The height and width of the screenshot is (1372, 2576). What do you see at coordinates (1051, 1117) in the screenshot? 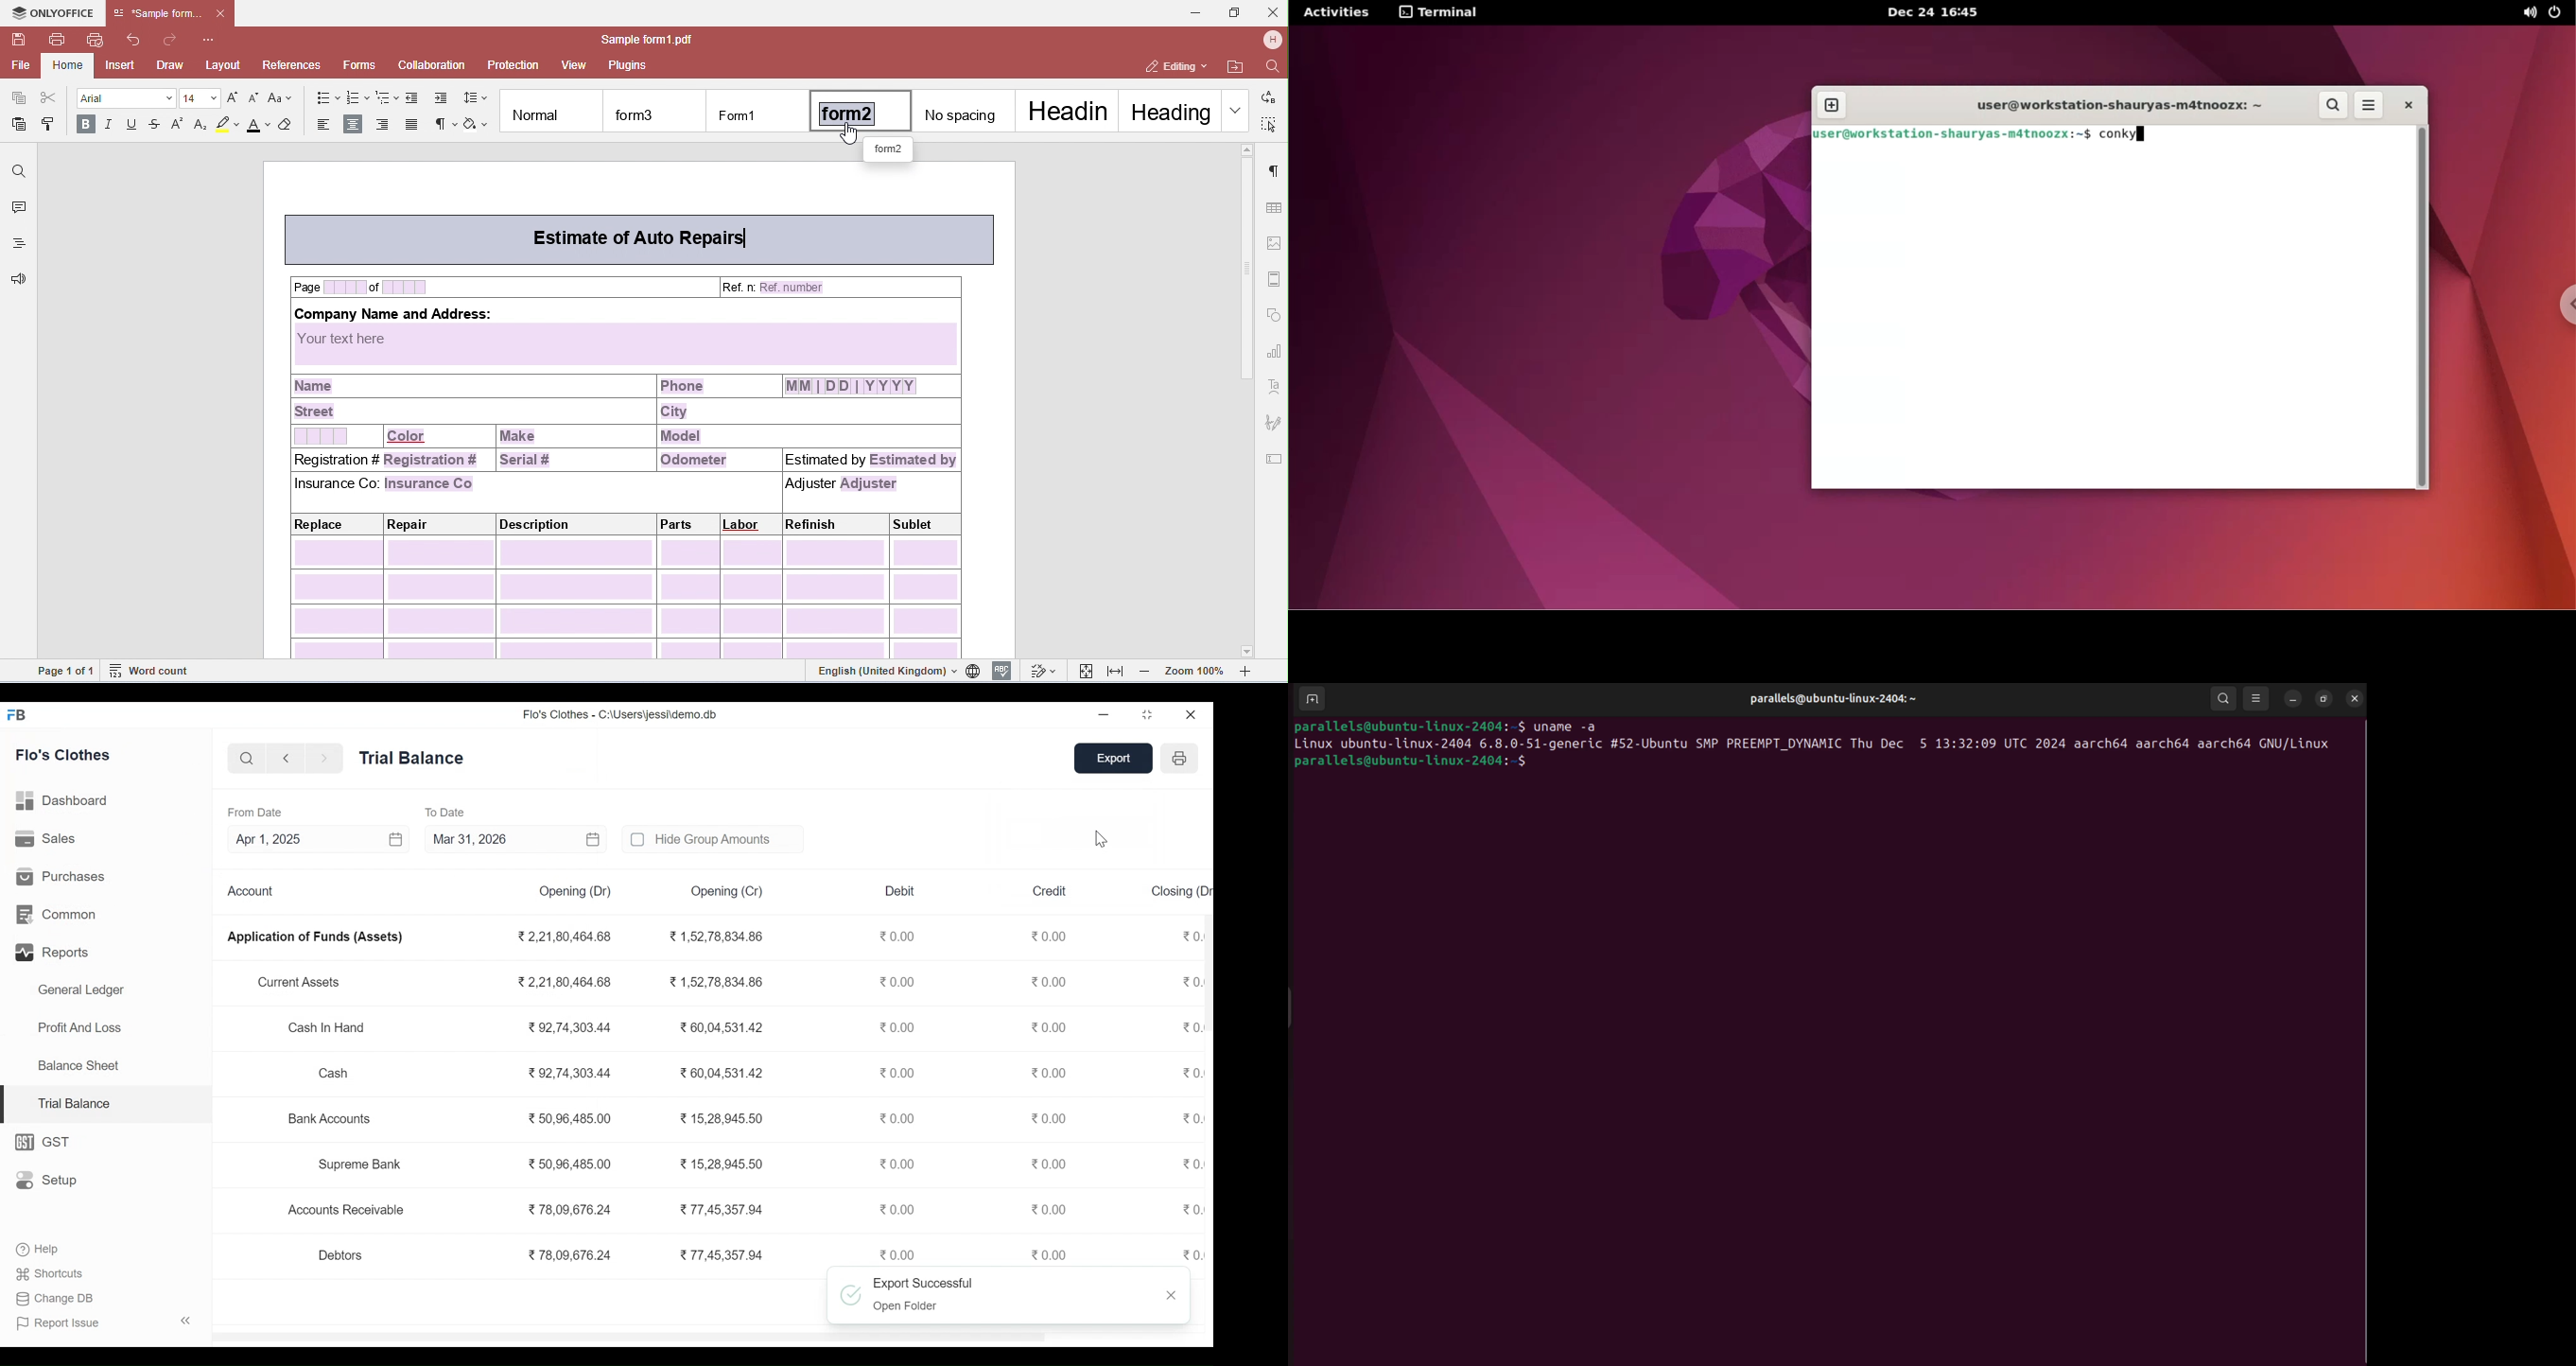
I see `0.00` at bounding box center [1051, 1117].